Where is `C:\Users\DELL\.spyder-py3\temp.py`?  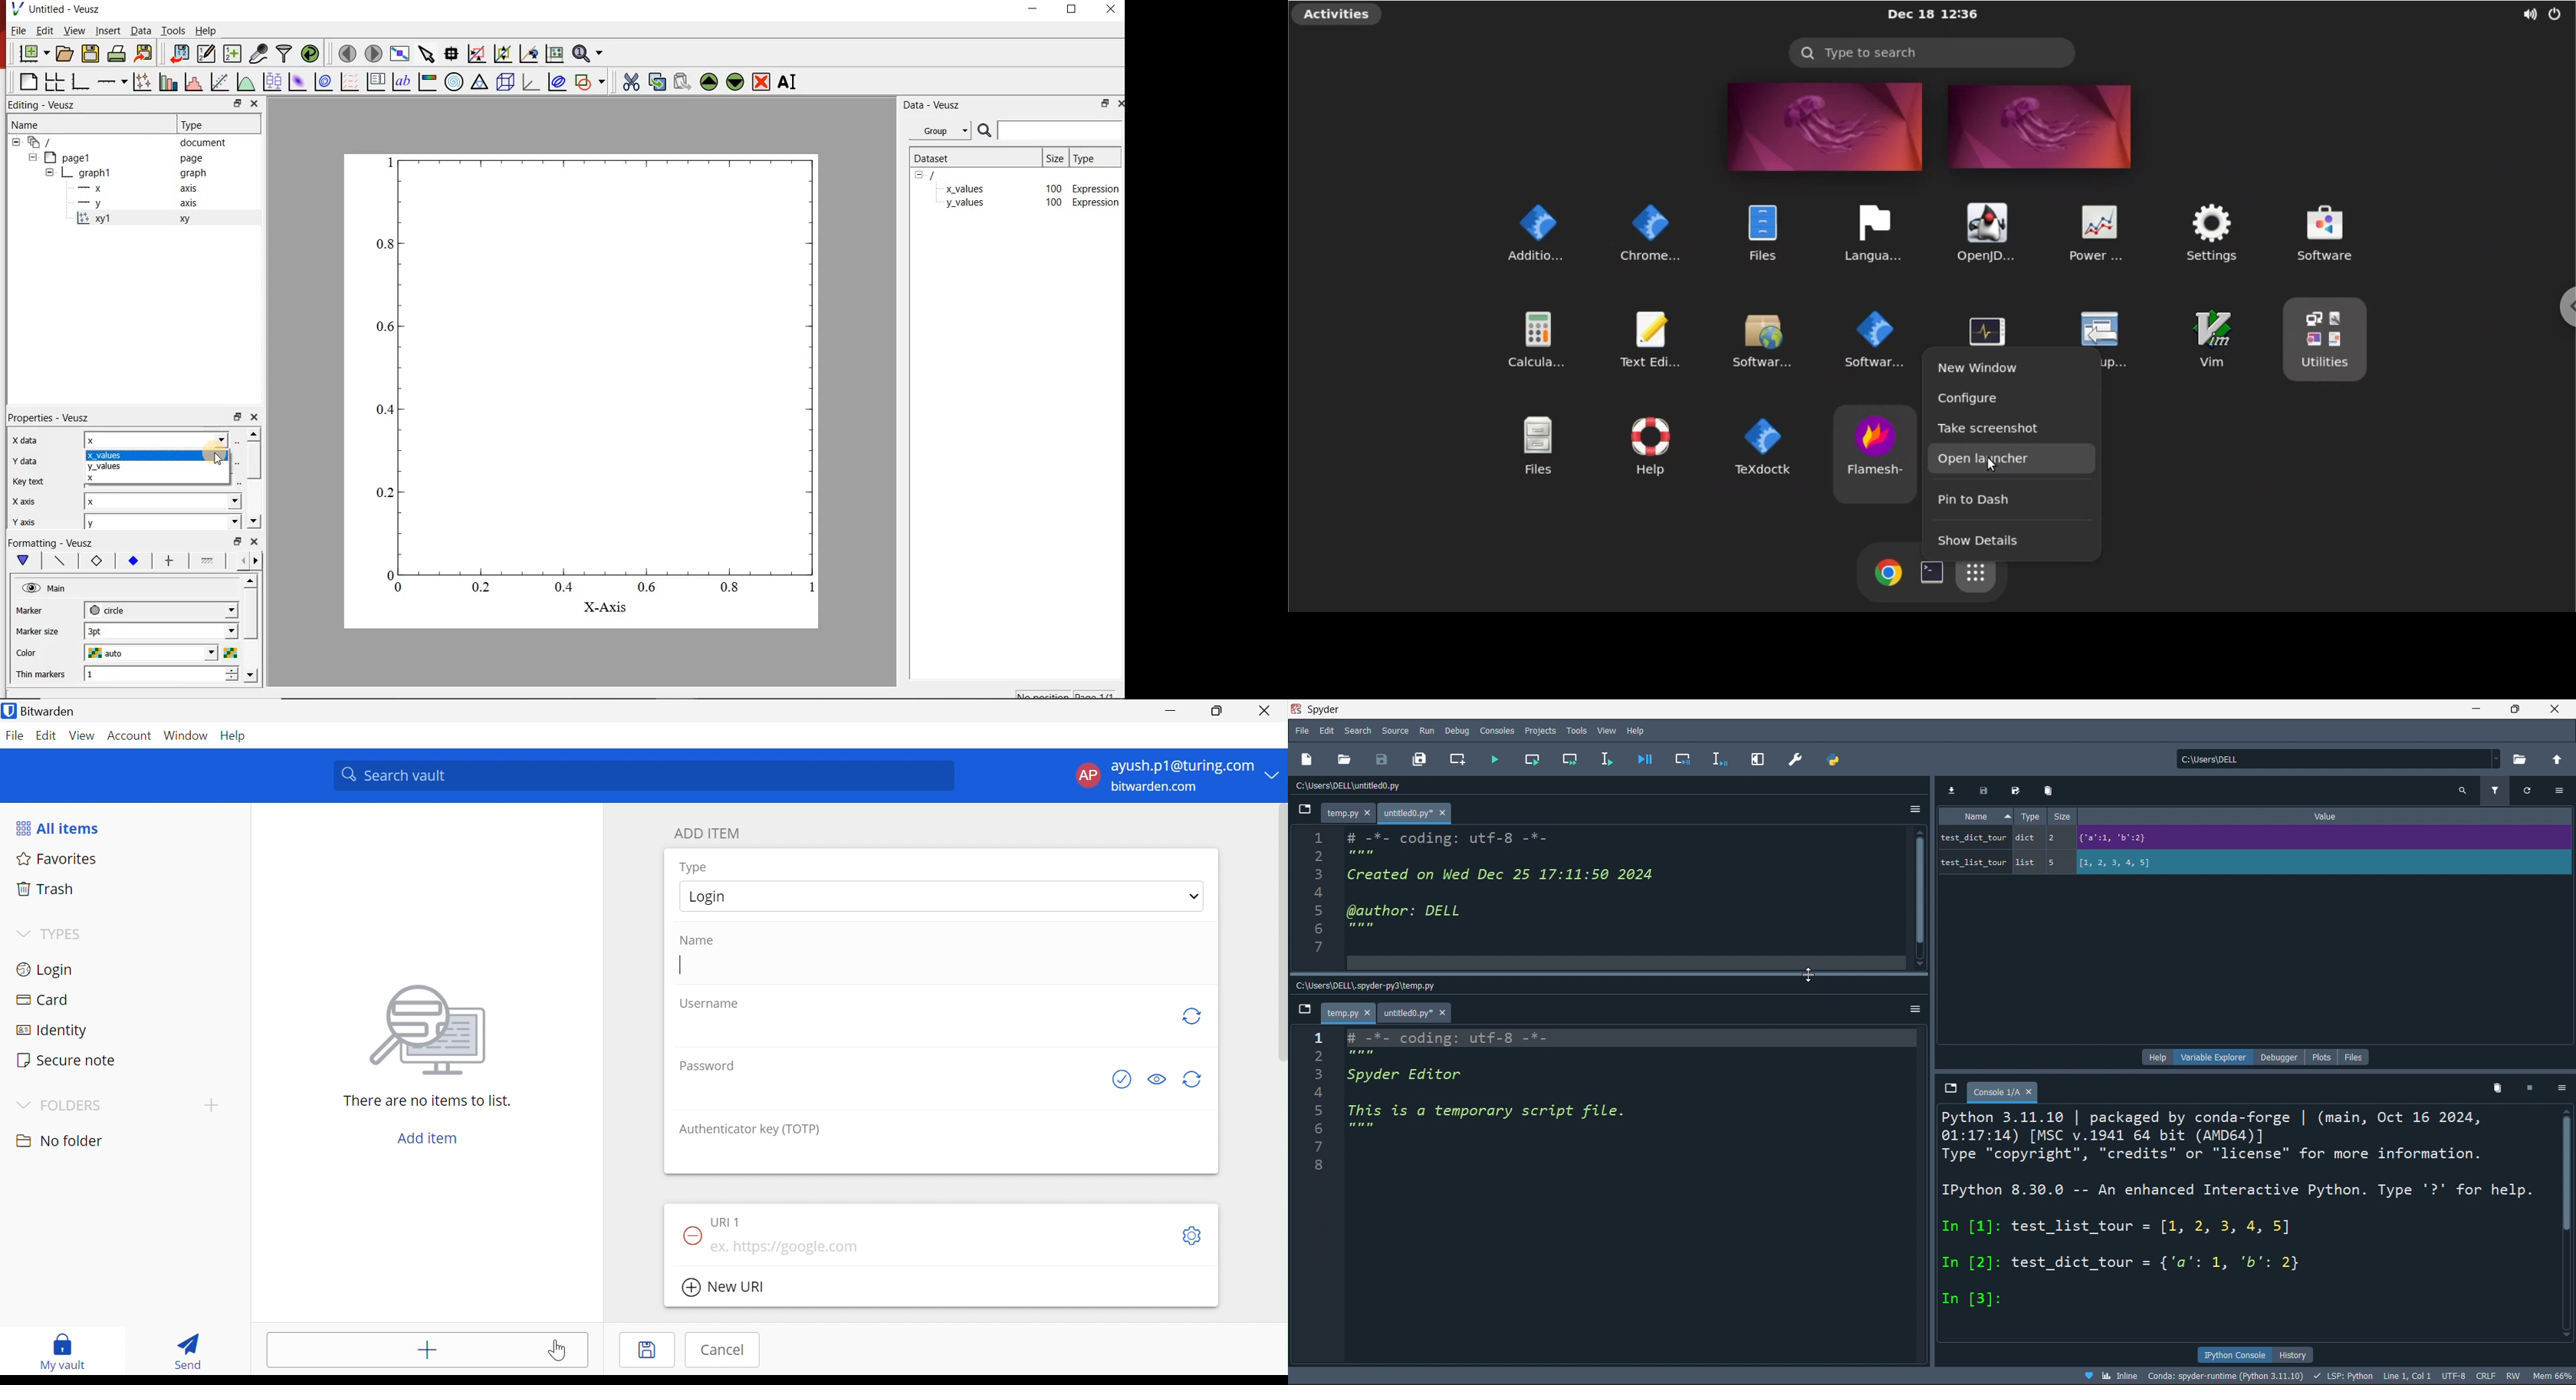
C:\Users\DELL\.spyder-py3\temp.py is located at coordinates (1378, 983).